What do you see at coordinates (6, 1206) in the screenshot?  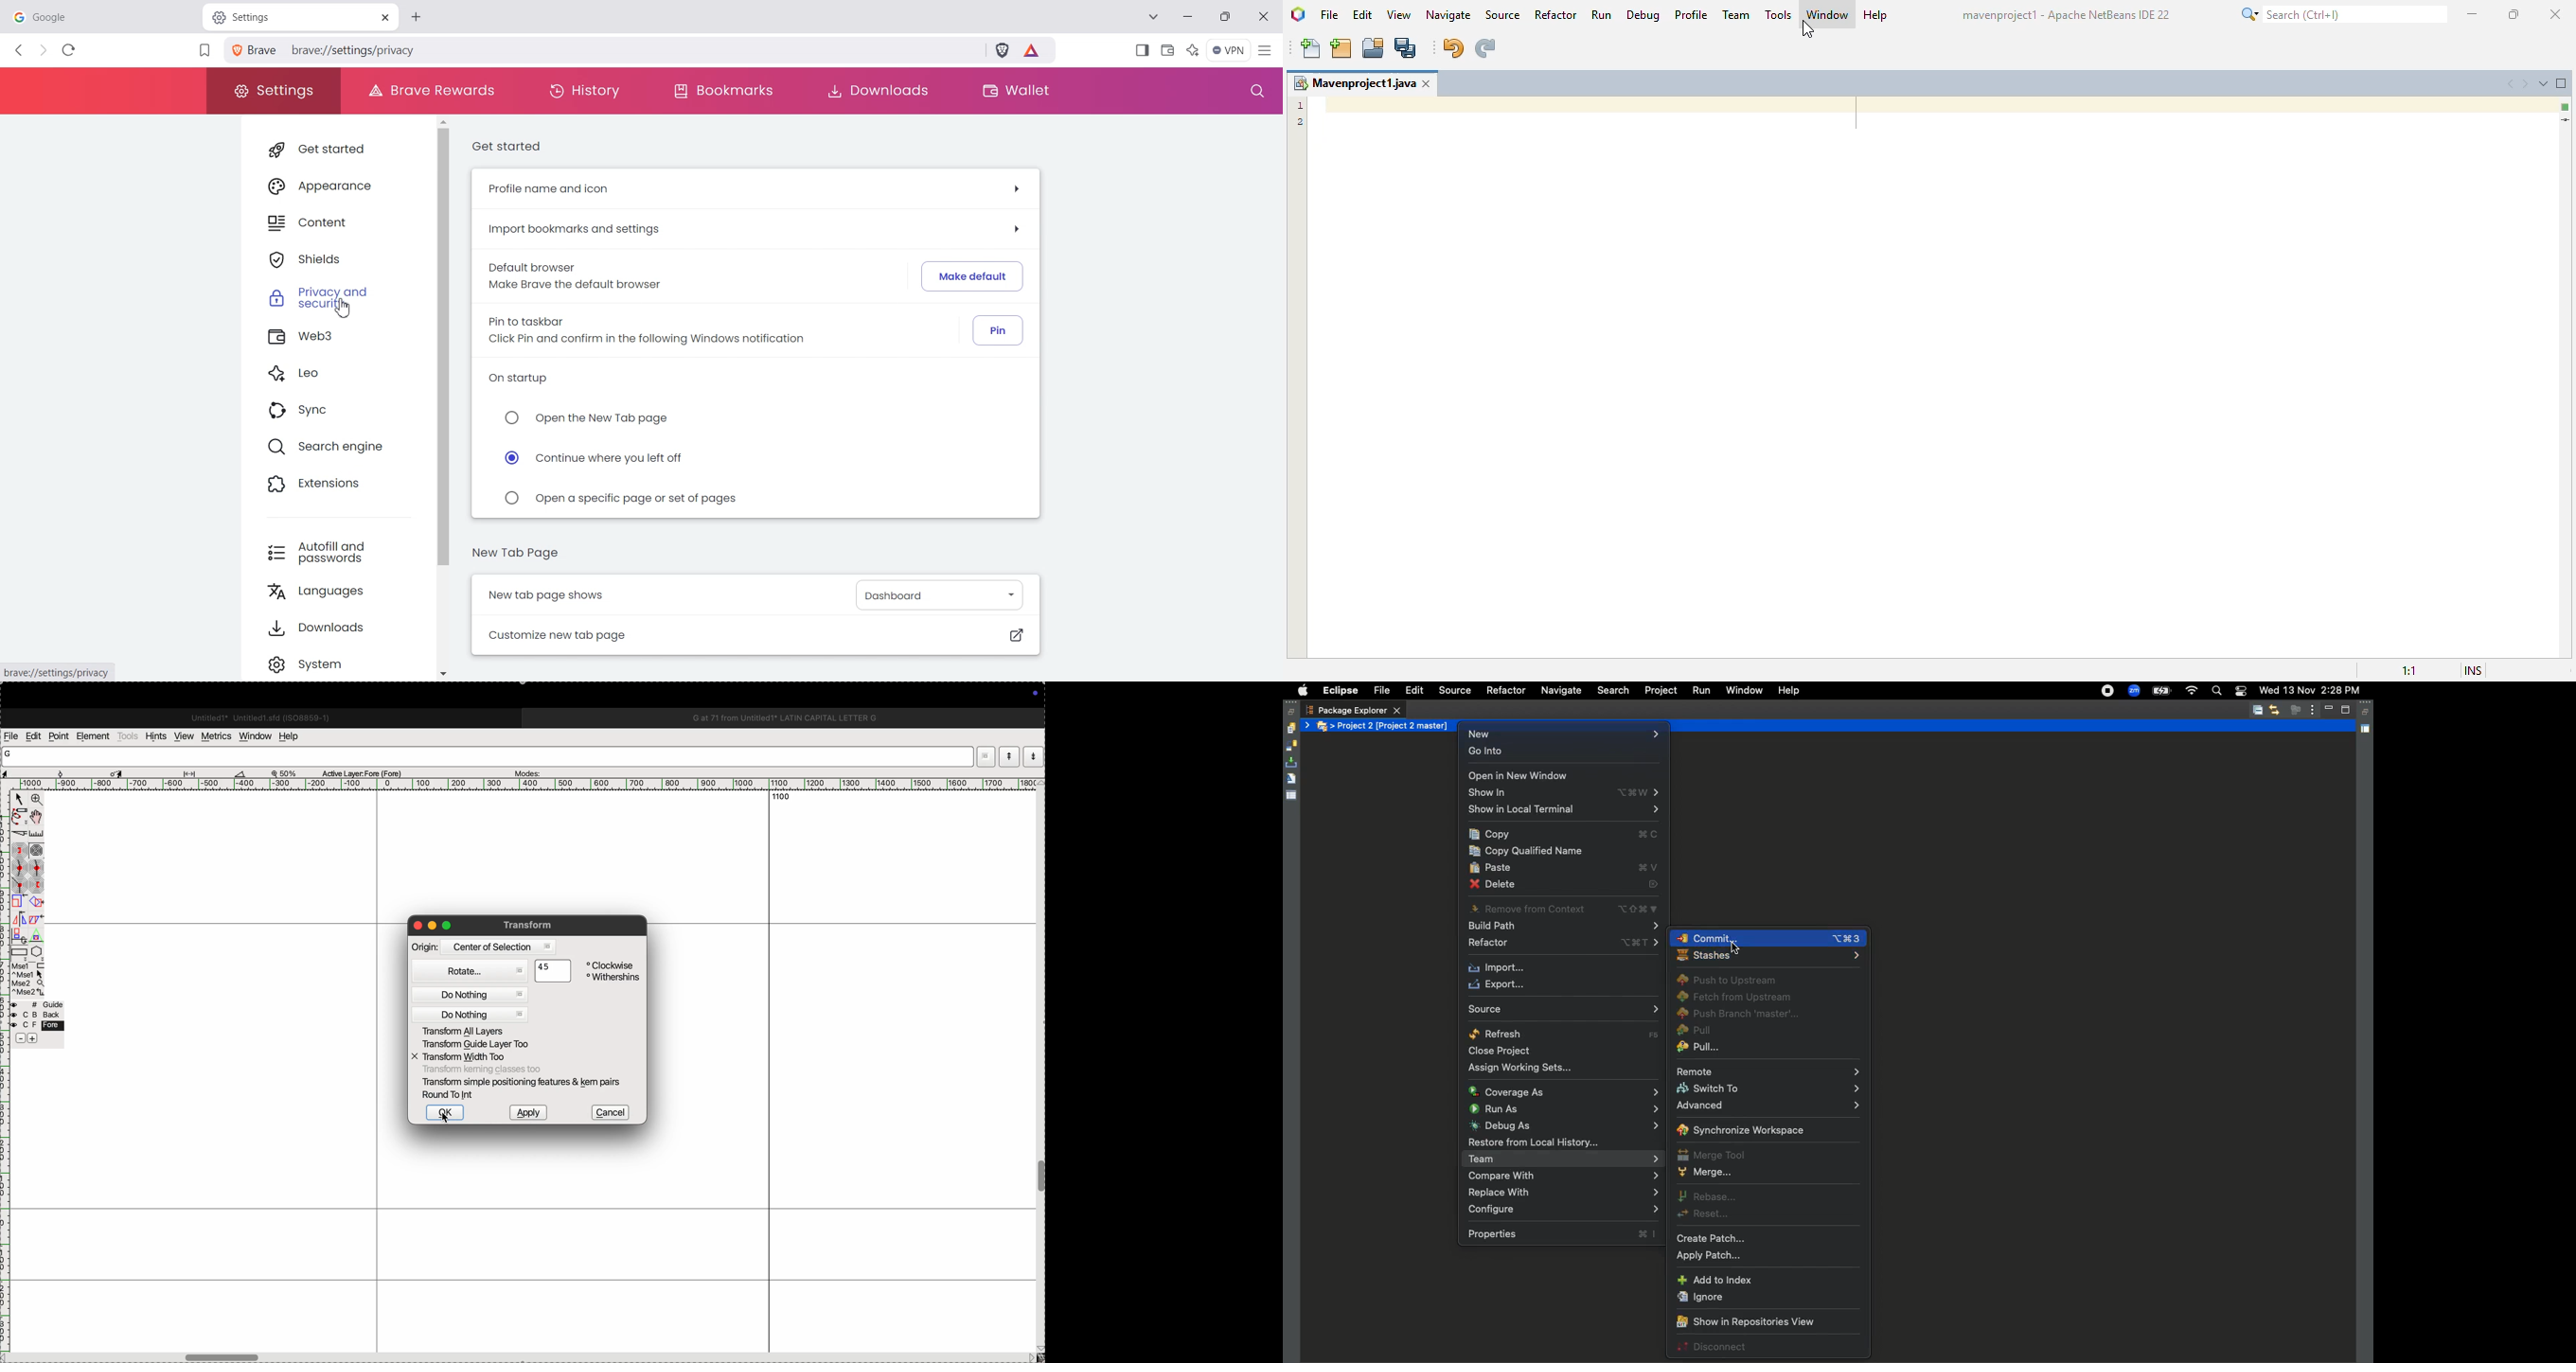 I see `ruler` at bounding box center [6, 1206].